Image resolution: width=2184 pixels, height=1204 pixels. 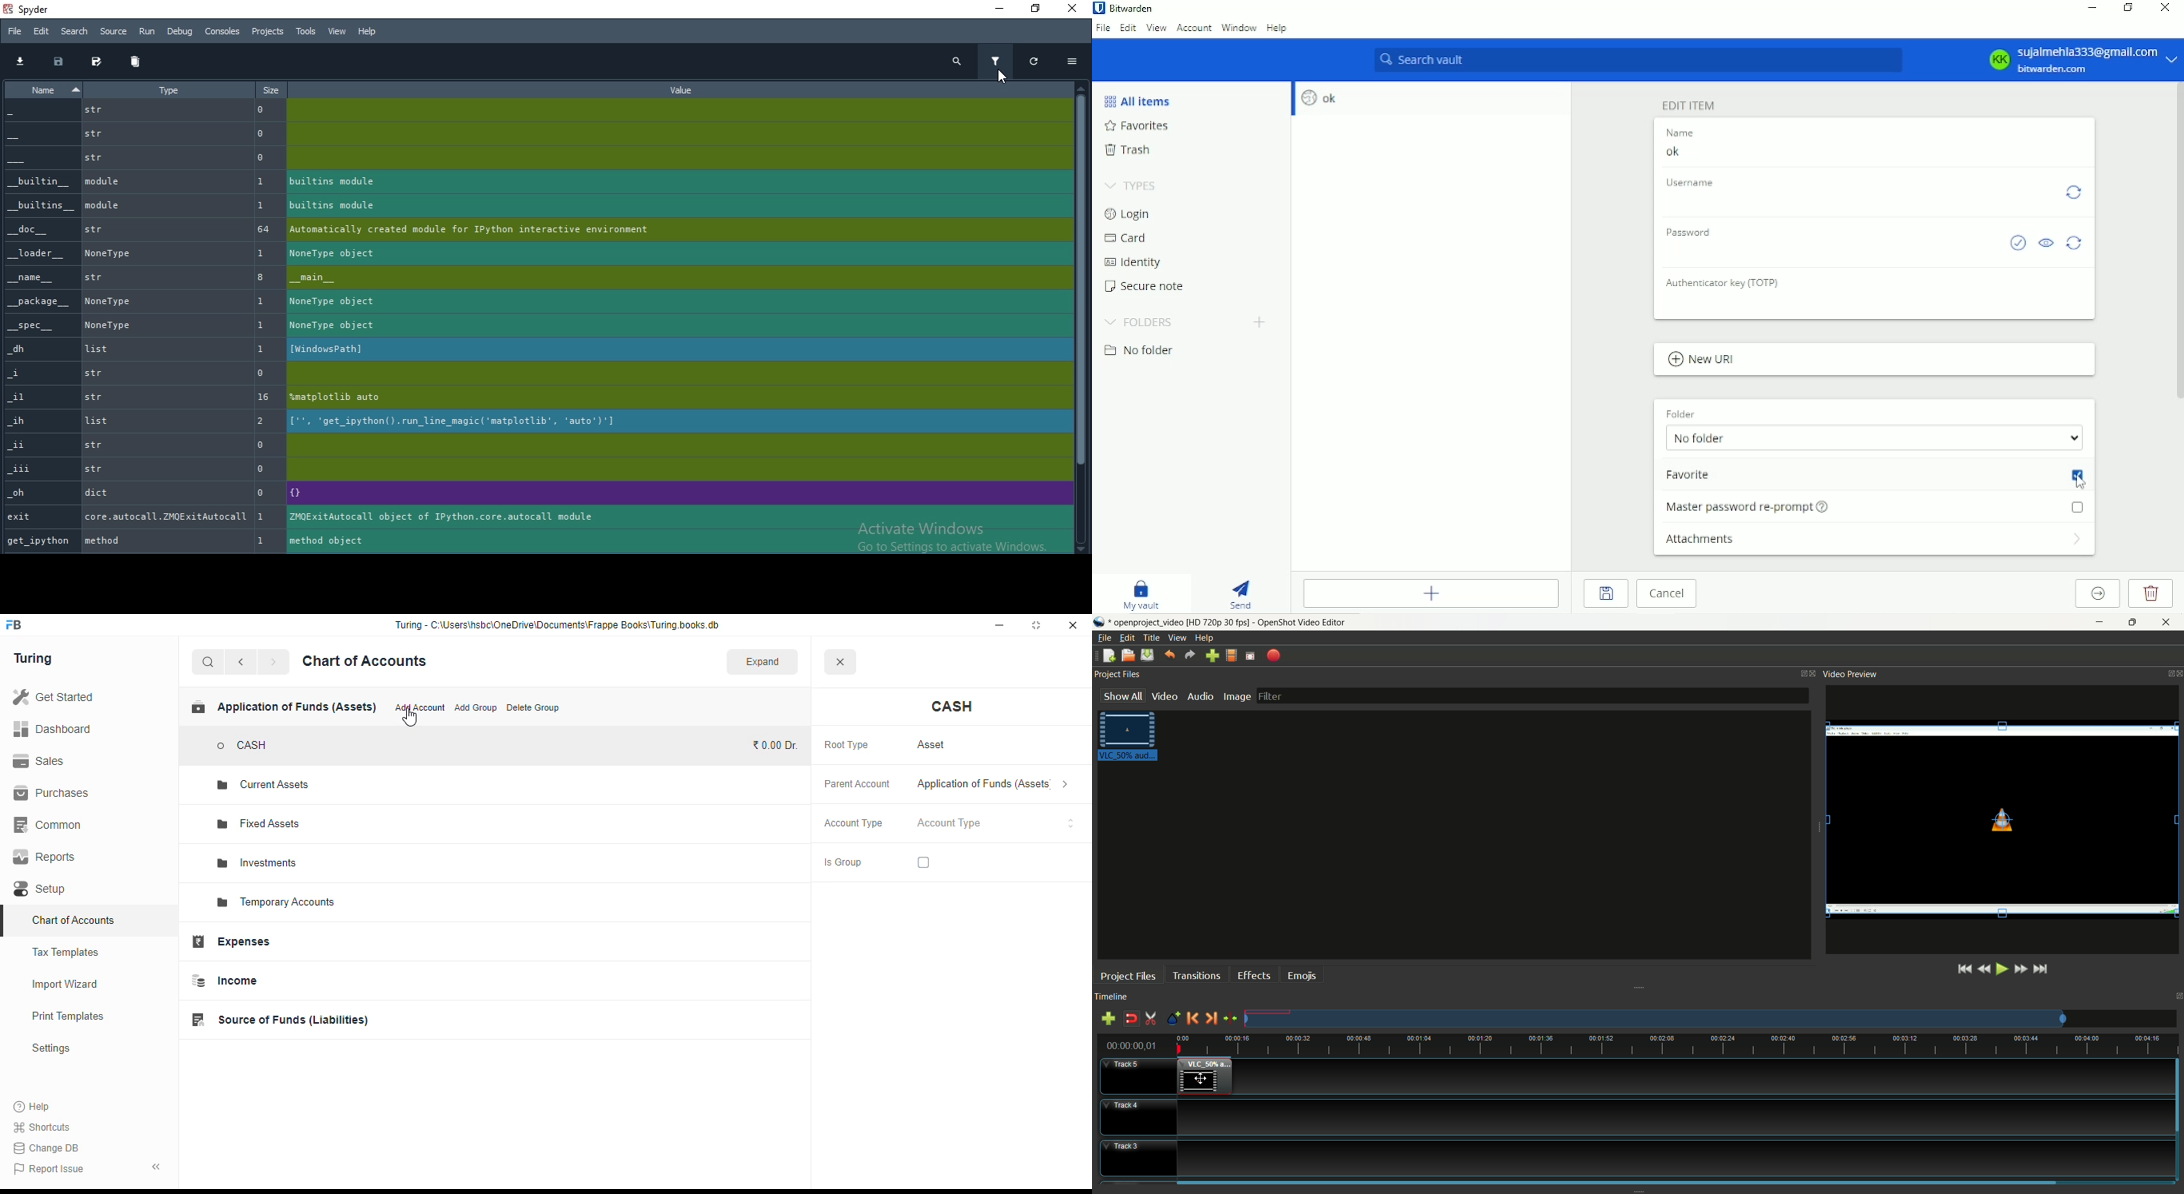 What do you see at coordinates (47, 1148) in the screenshot?
I see `change DB` at bounding box center [47, 1148].